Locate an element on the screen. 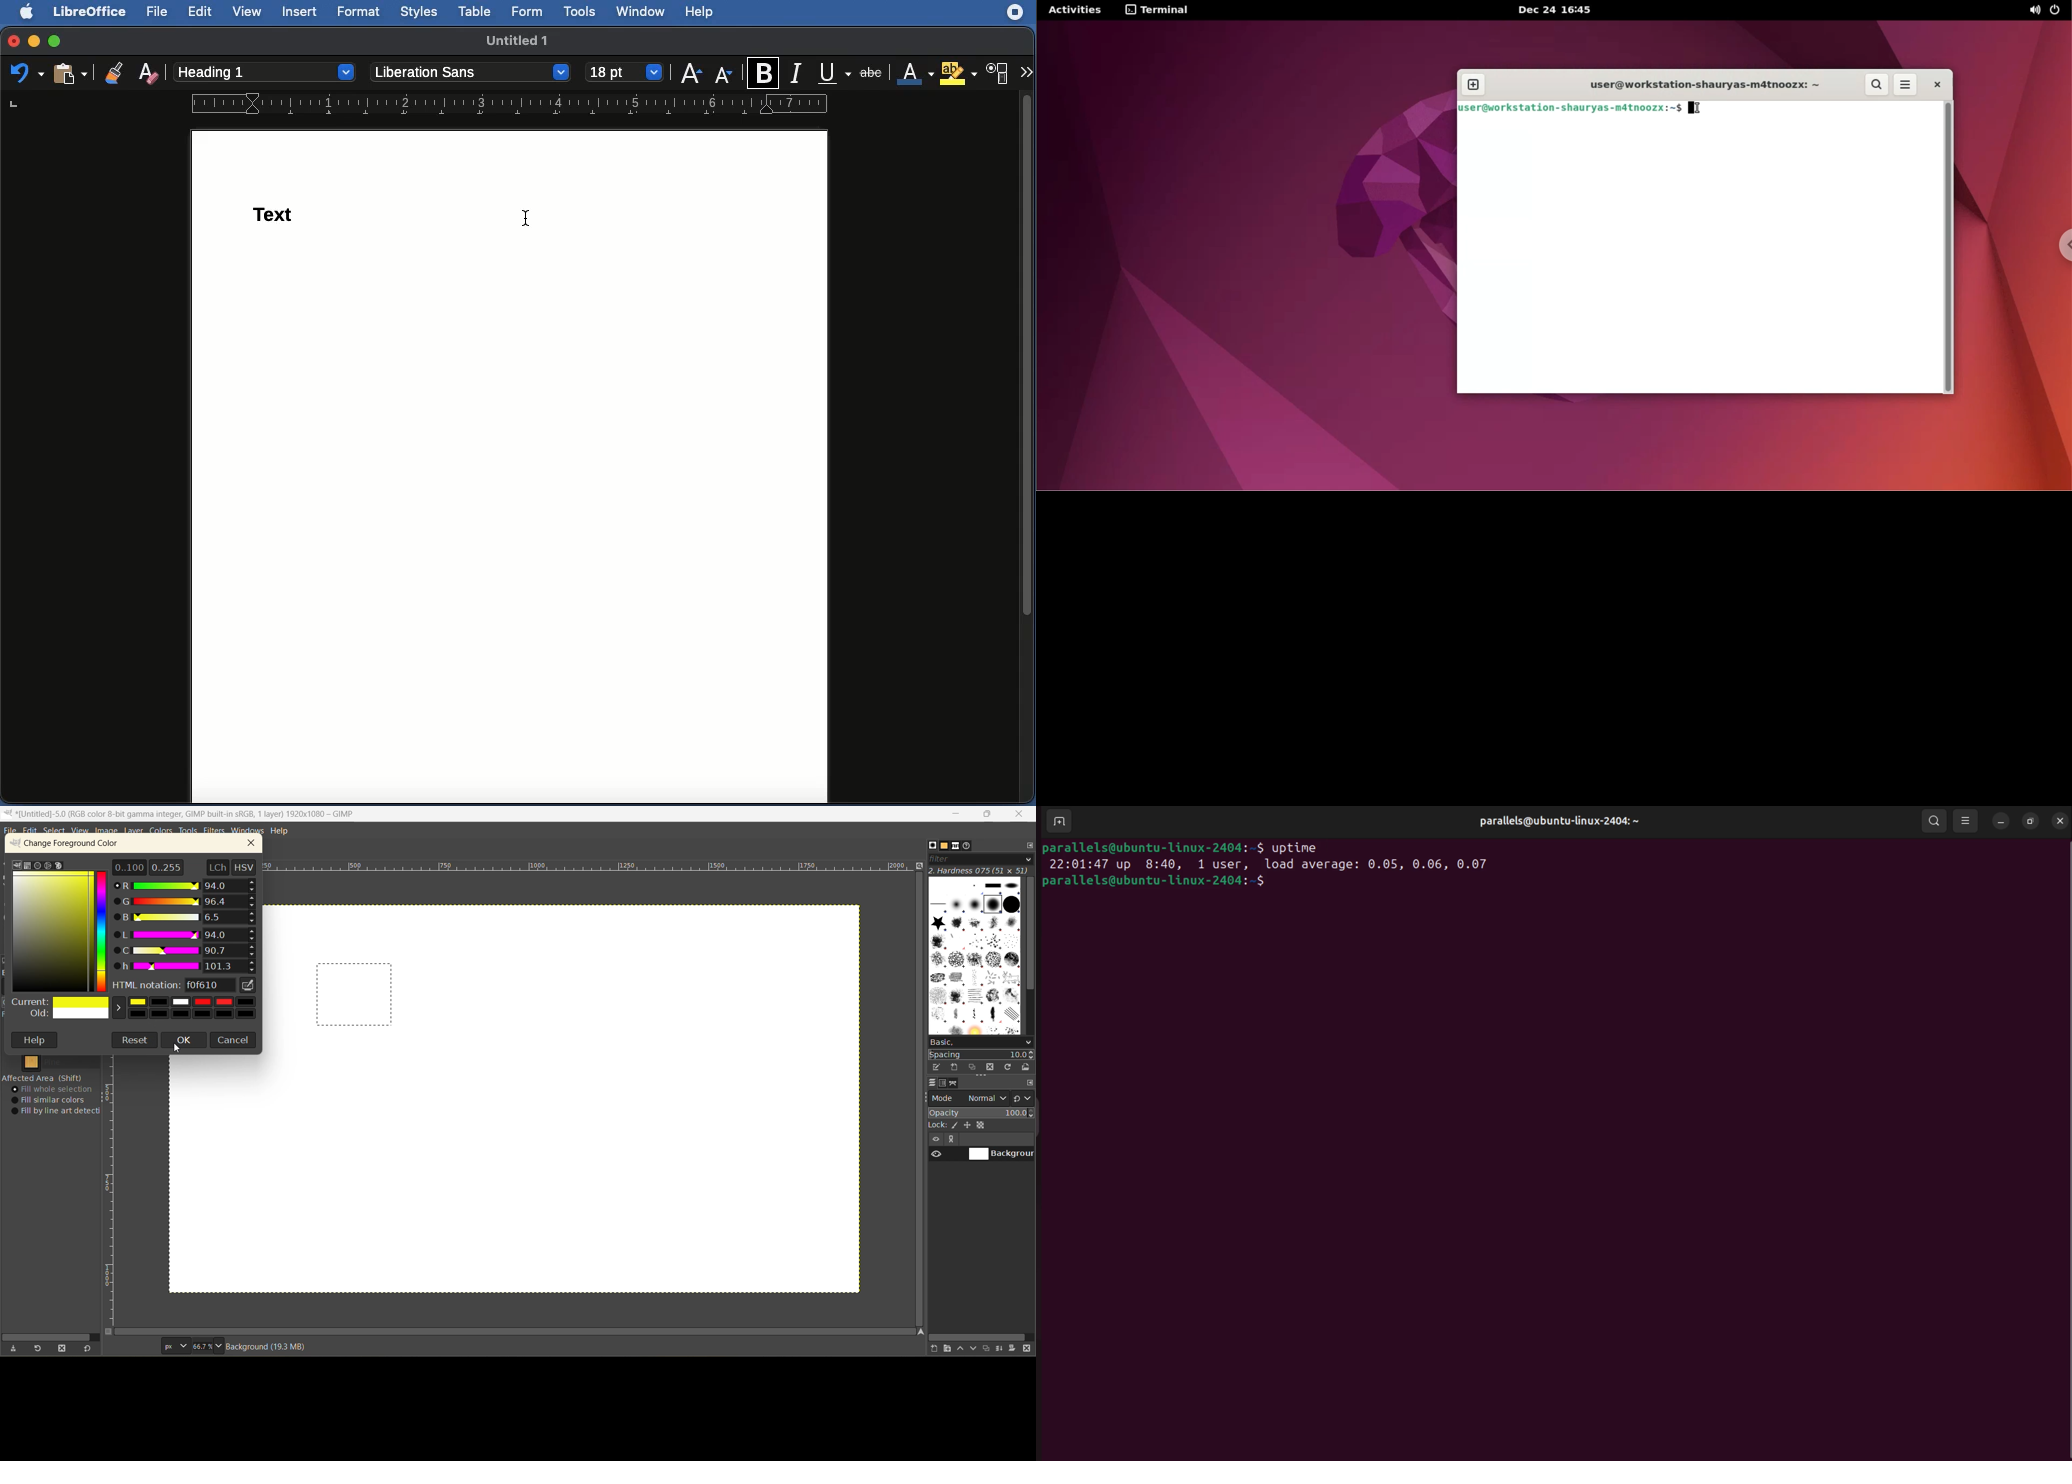  Clear formatting is located at coordinates (153, 72).